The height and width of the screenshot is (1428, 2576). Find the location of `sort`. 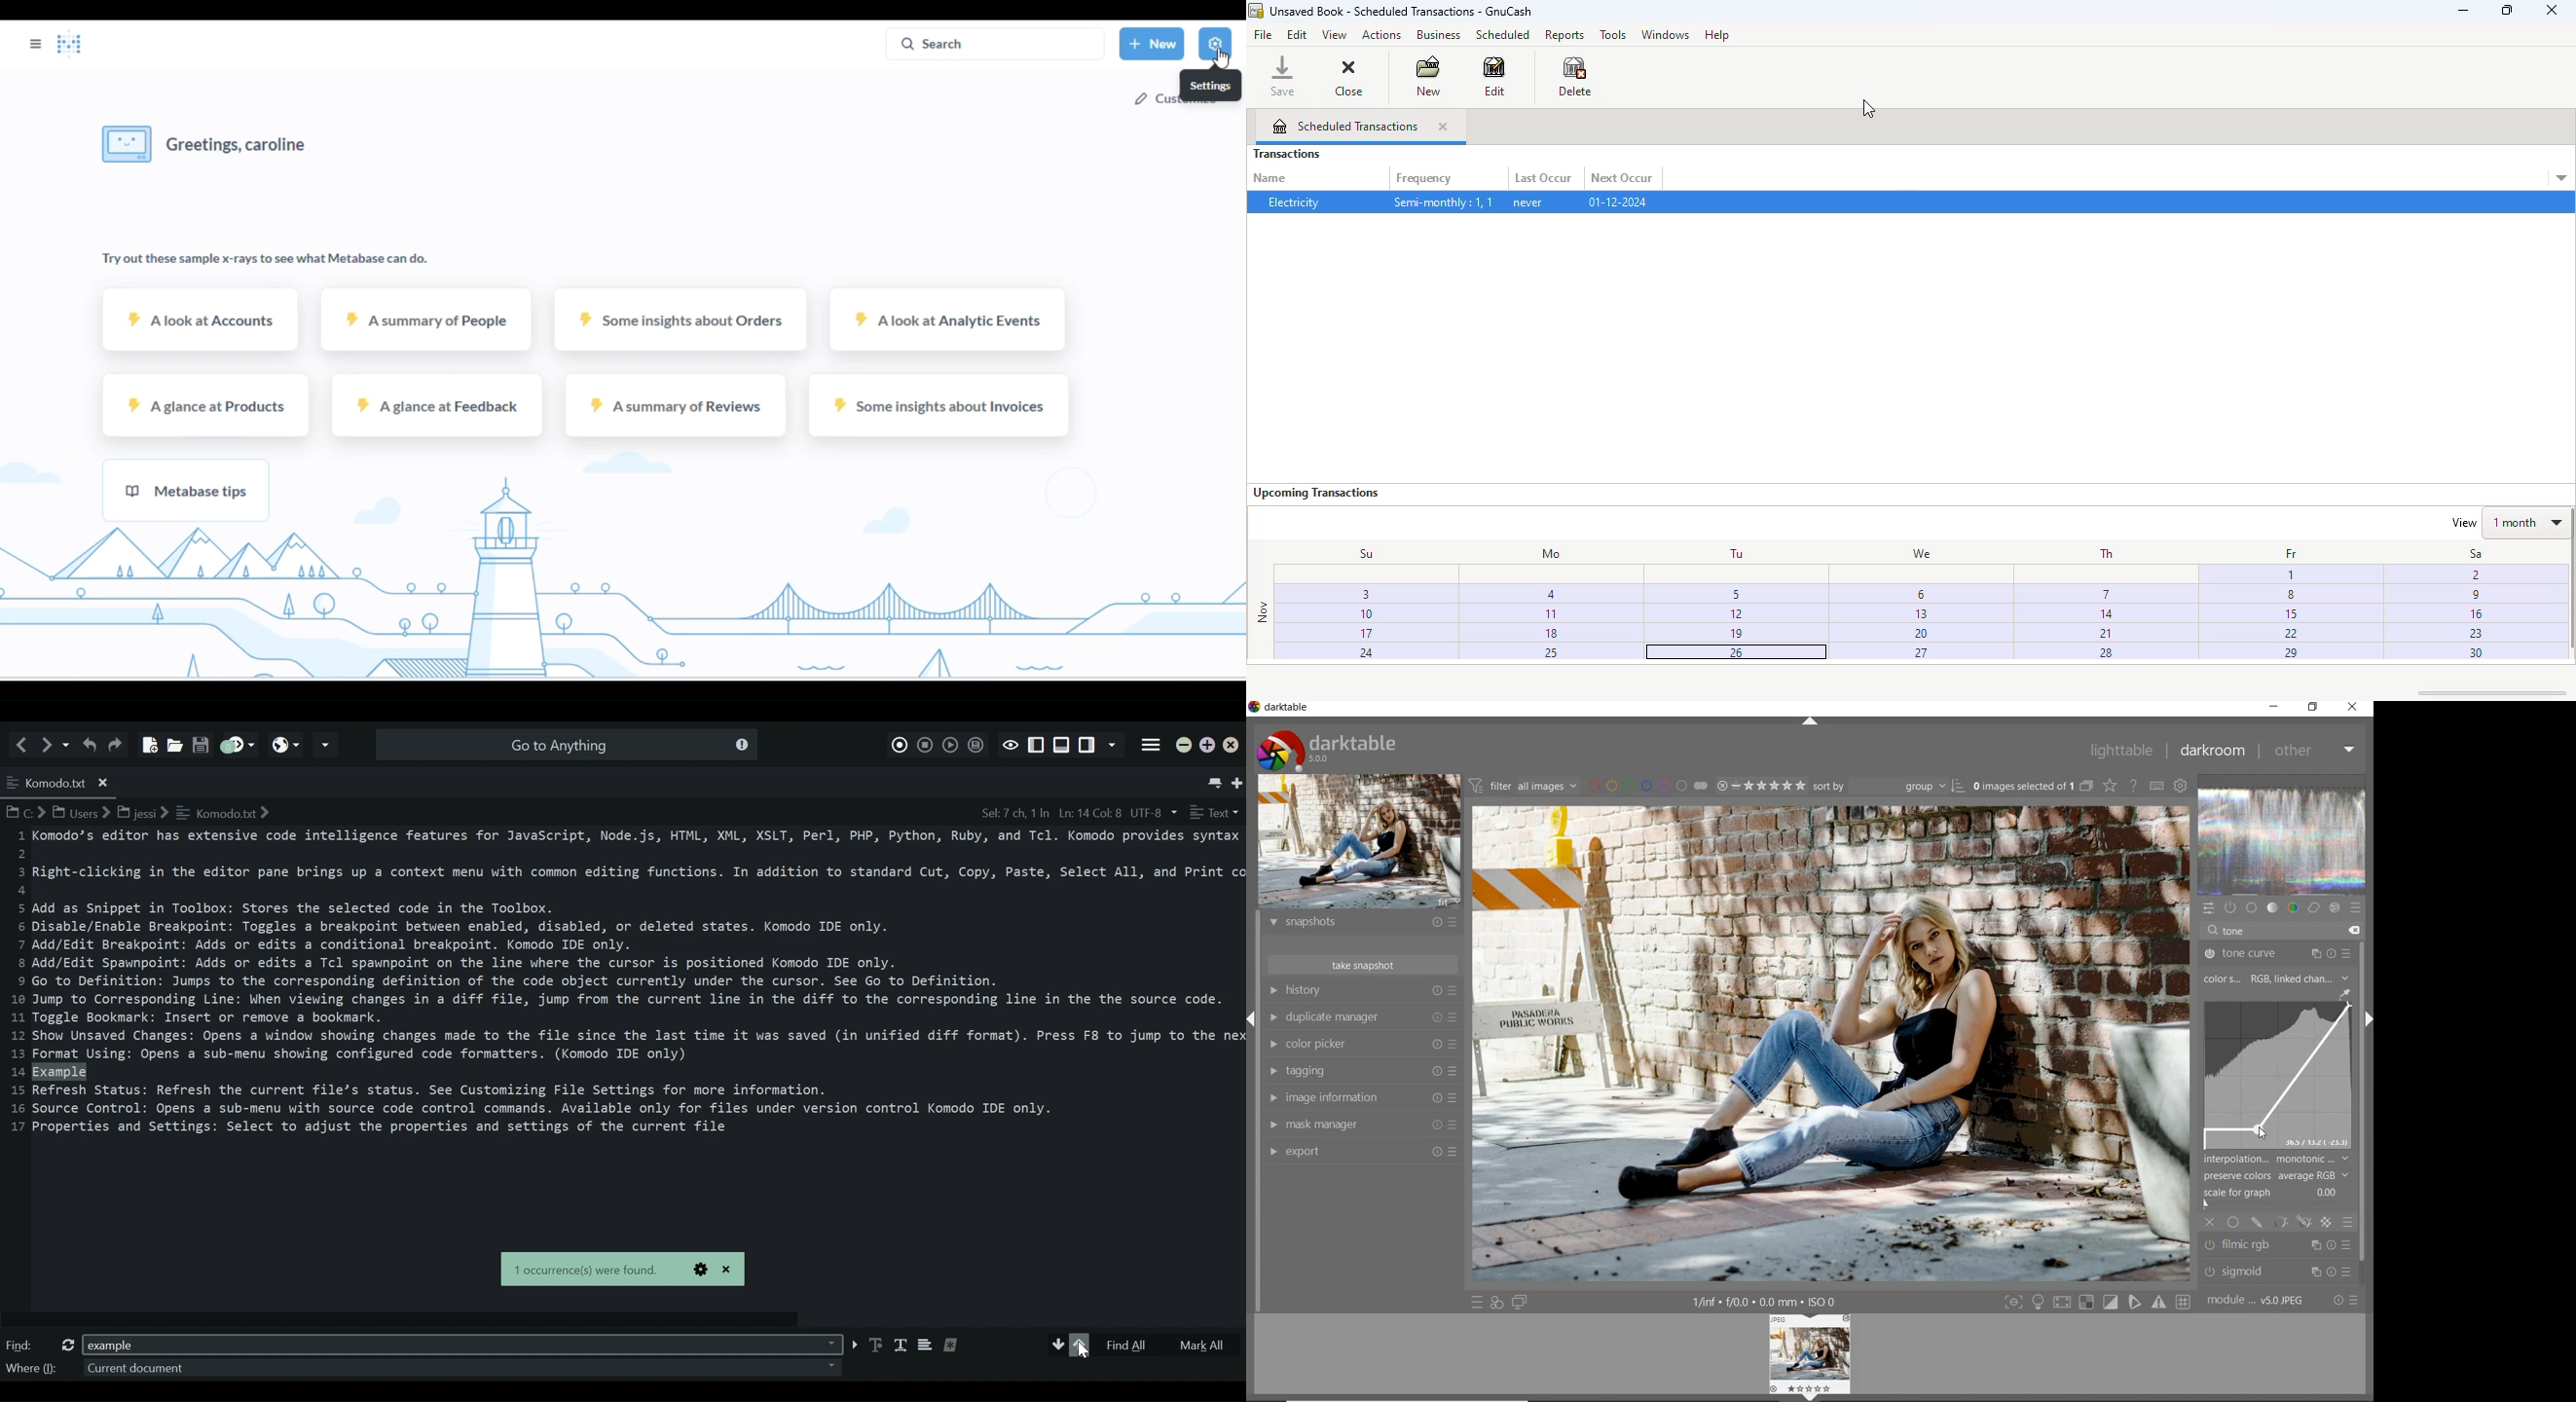

sort is located at coordinates (1889, 788).